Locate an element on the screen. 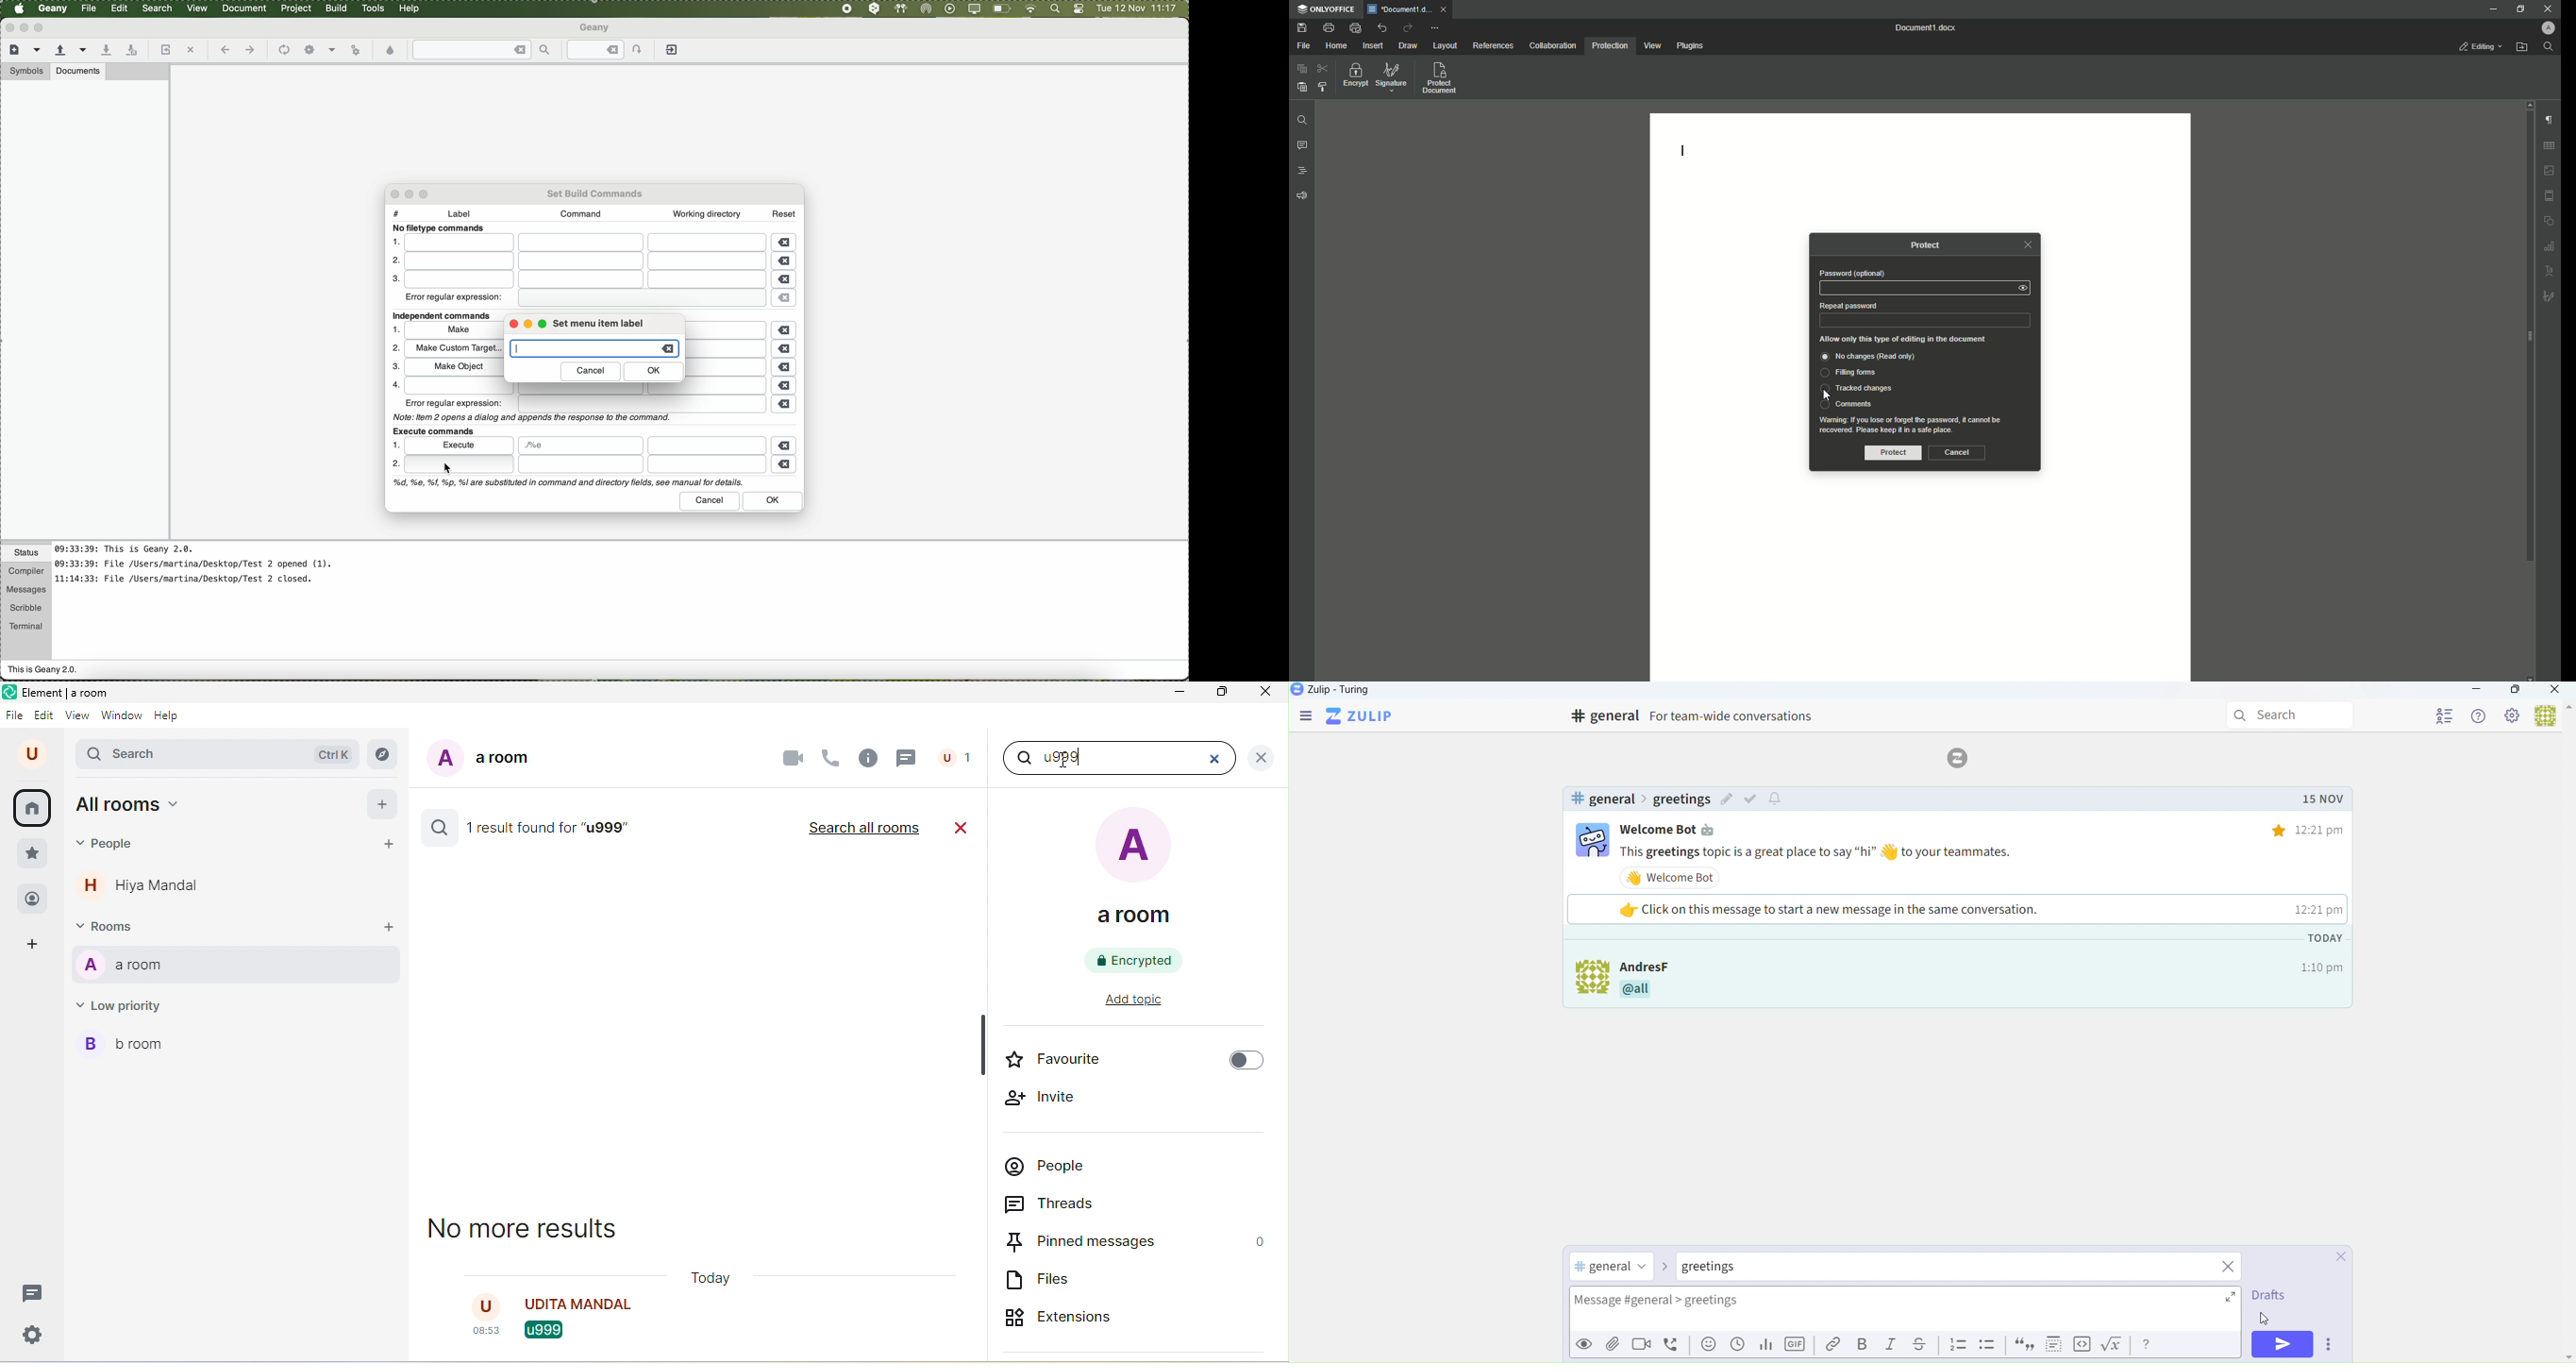 This screenshot has width=2576, height=1372. VideoCall is located at coordinates (1644, 1346).